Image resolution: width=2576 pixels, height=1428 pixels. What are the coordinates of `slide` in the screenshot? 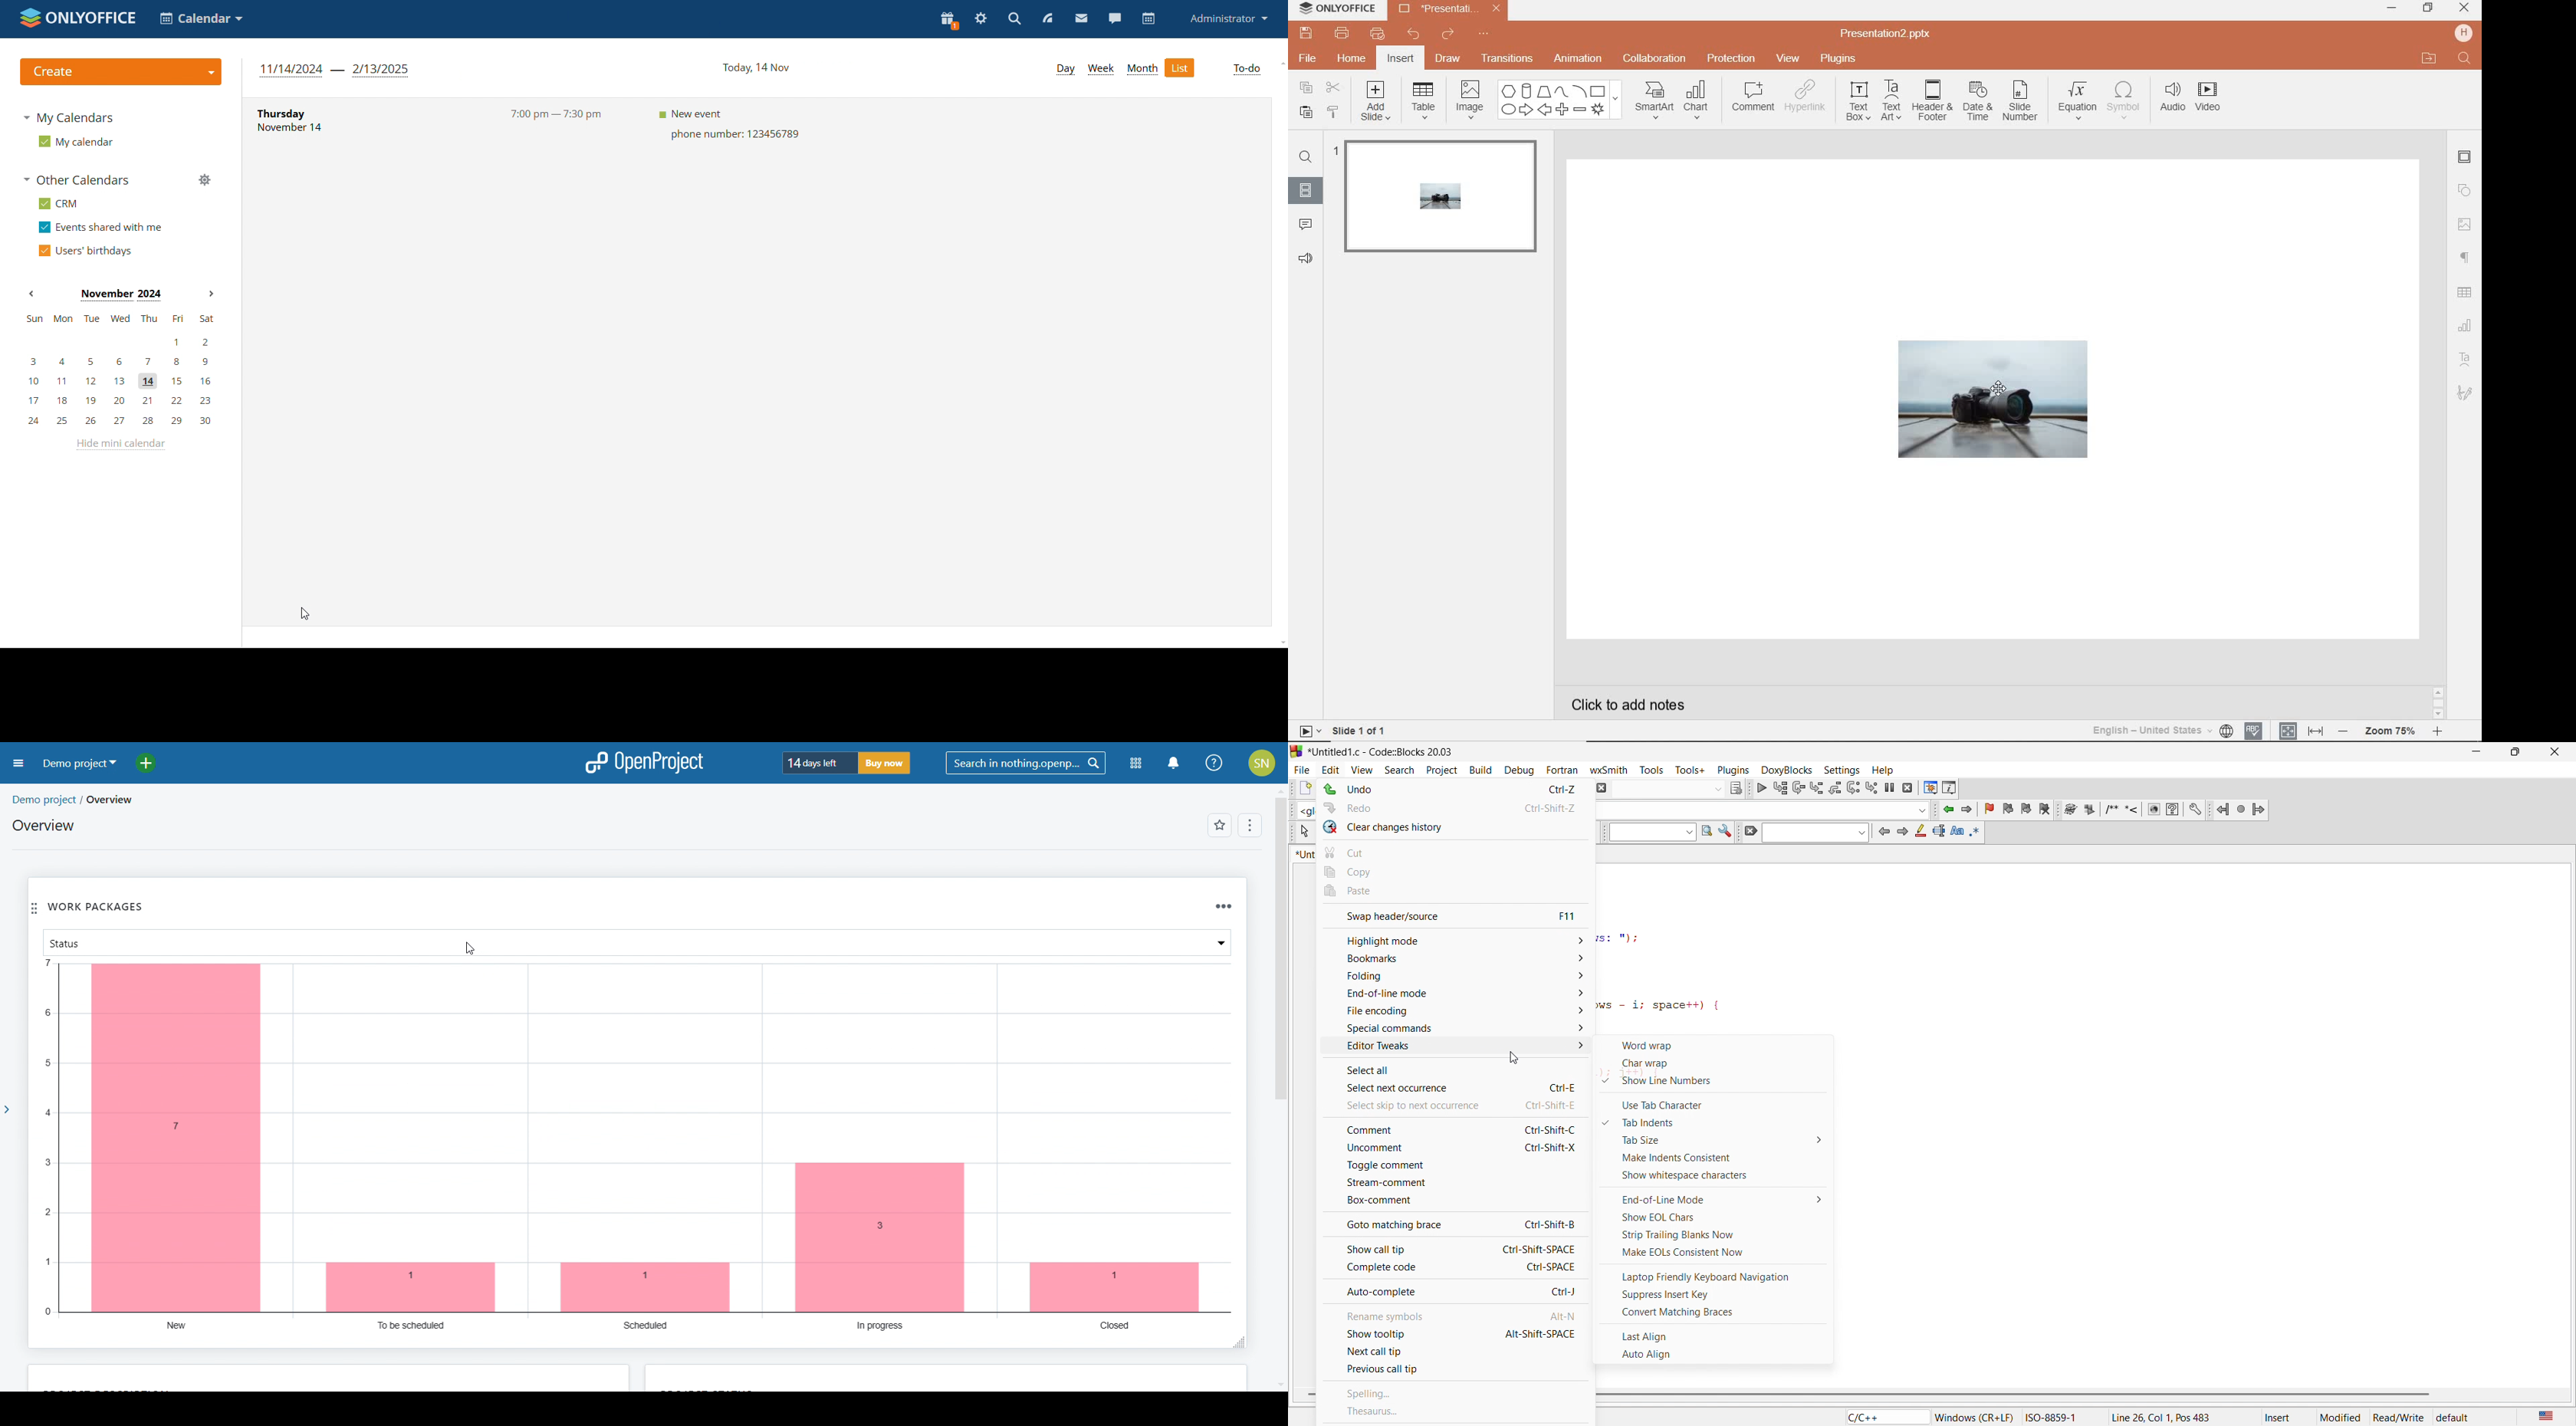 It's located at (1438, 202).